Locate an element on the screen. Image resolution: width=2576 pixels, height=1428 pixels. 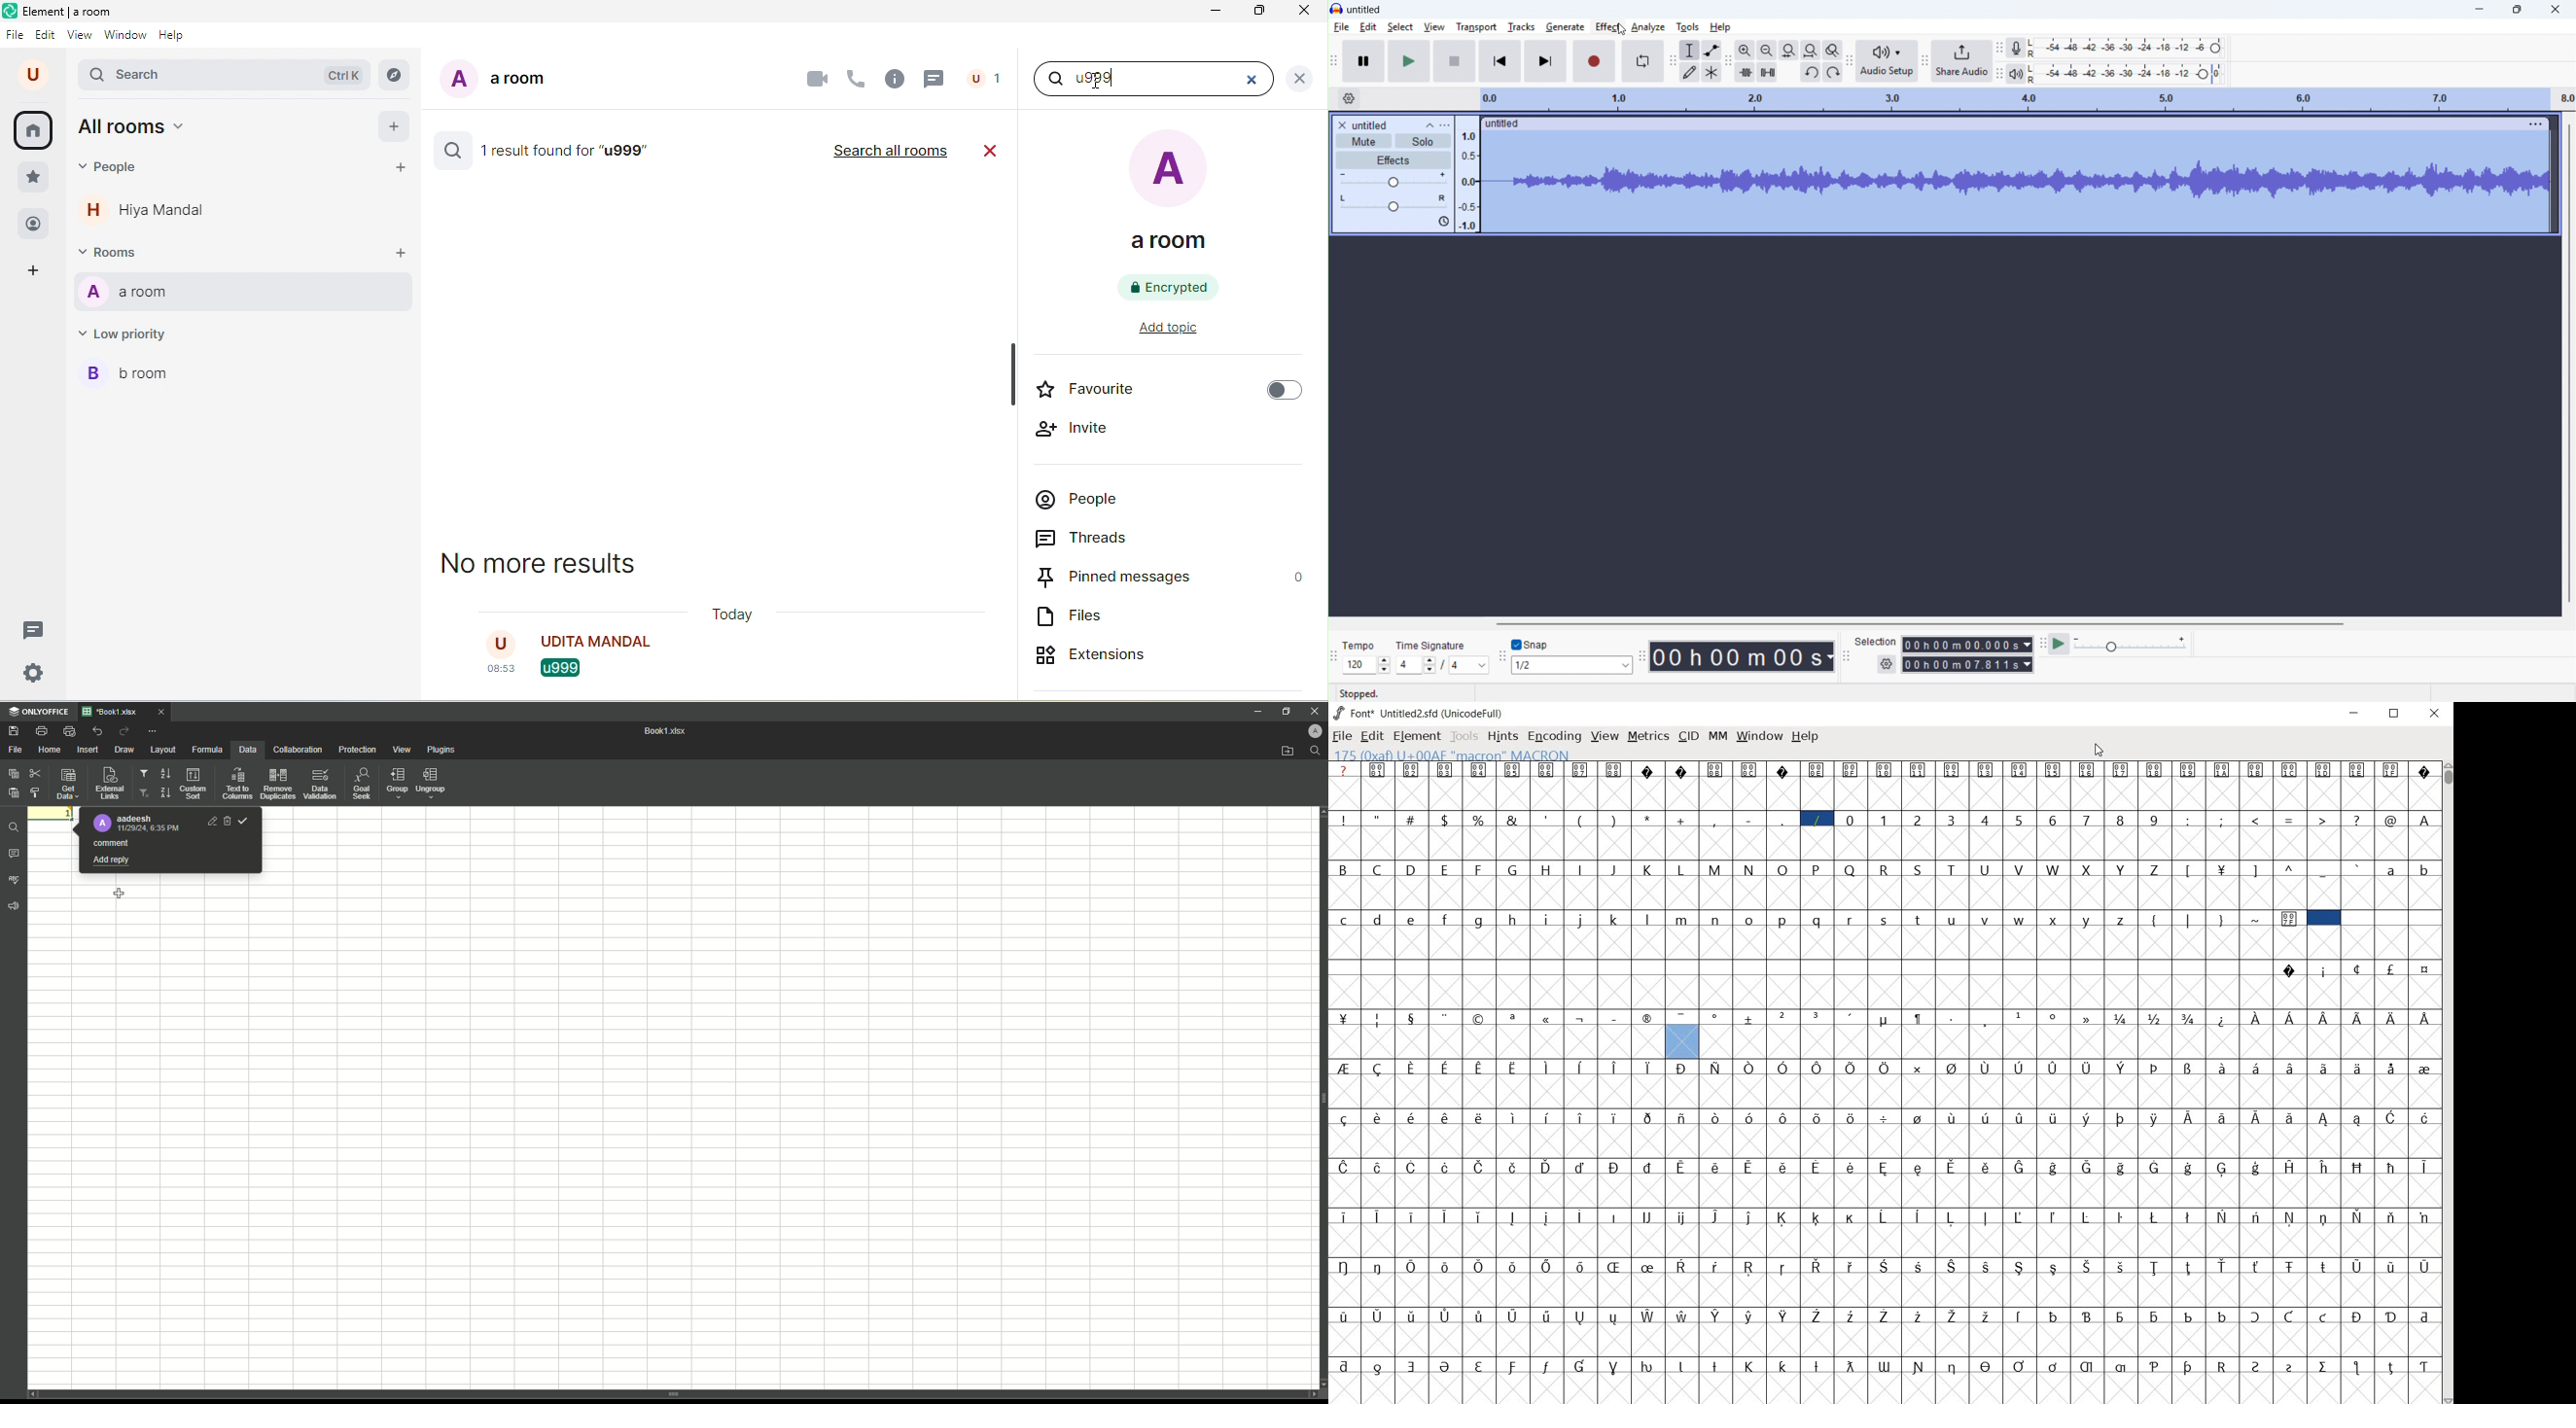
edit is located at coordinates (47, 35).